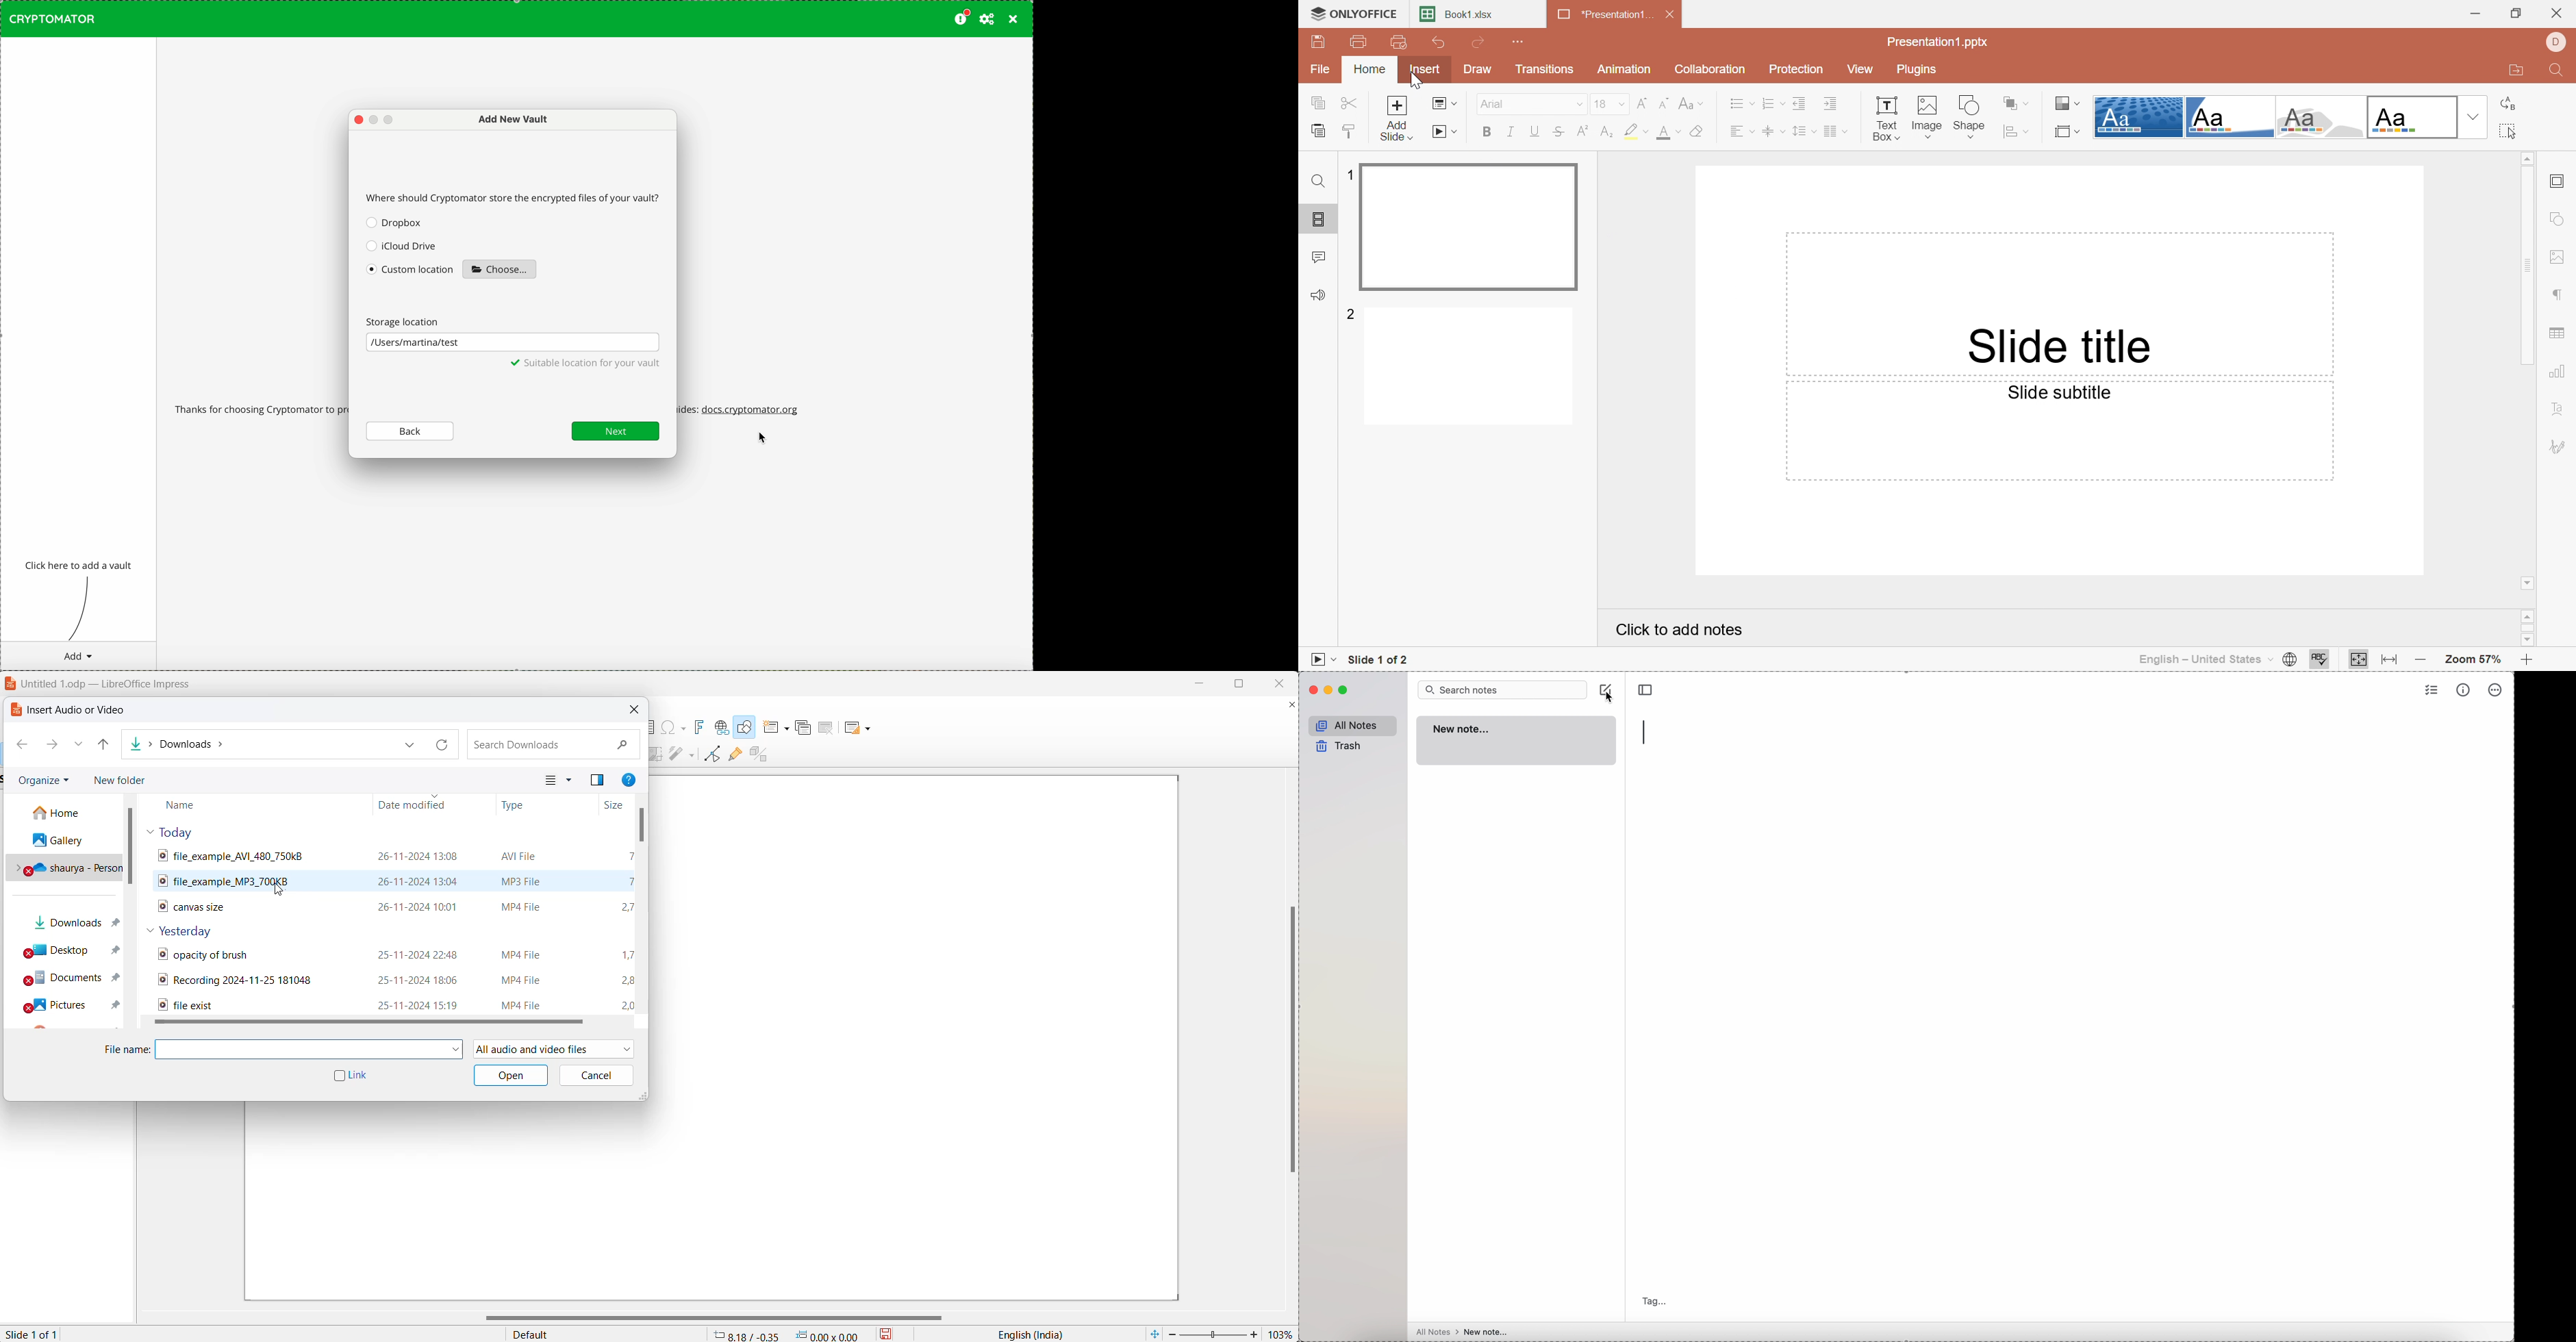 The image size is (2576, 1344). Describe the element at coordinates (187, 831) in the screenshot. I see `today files` at that location.